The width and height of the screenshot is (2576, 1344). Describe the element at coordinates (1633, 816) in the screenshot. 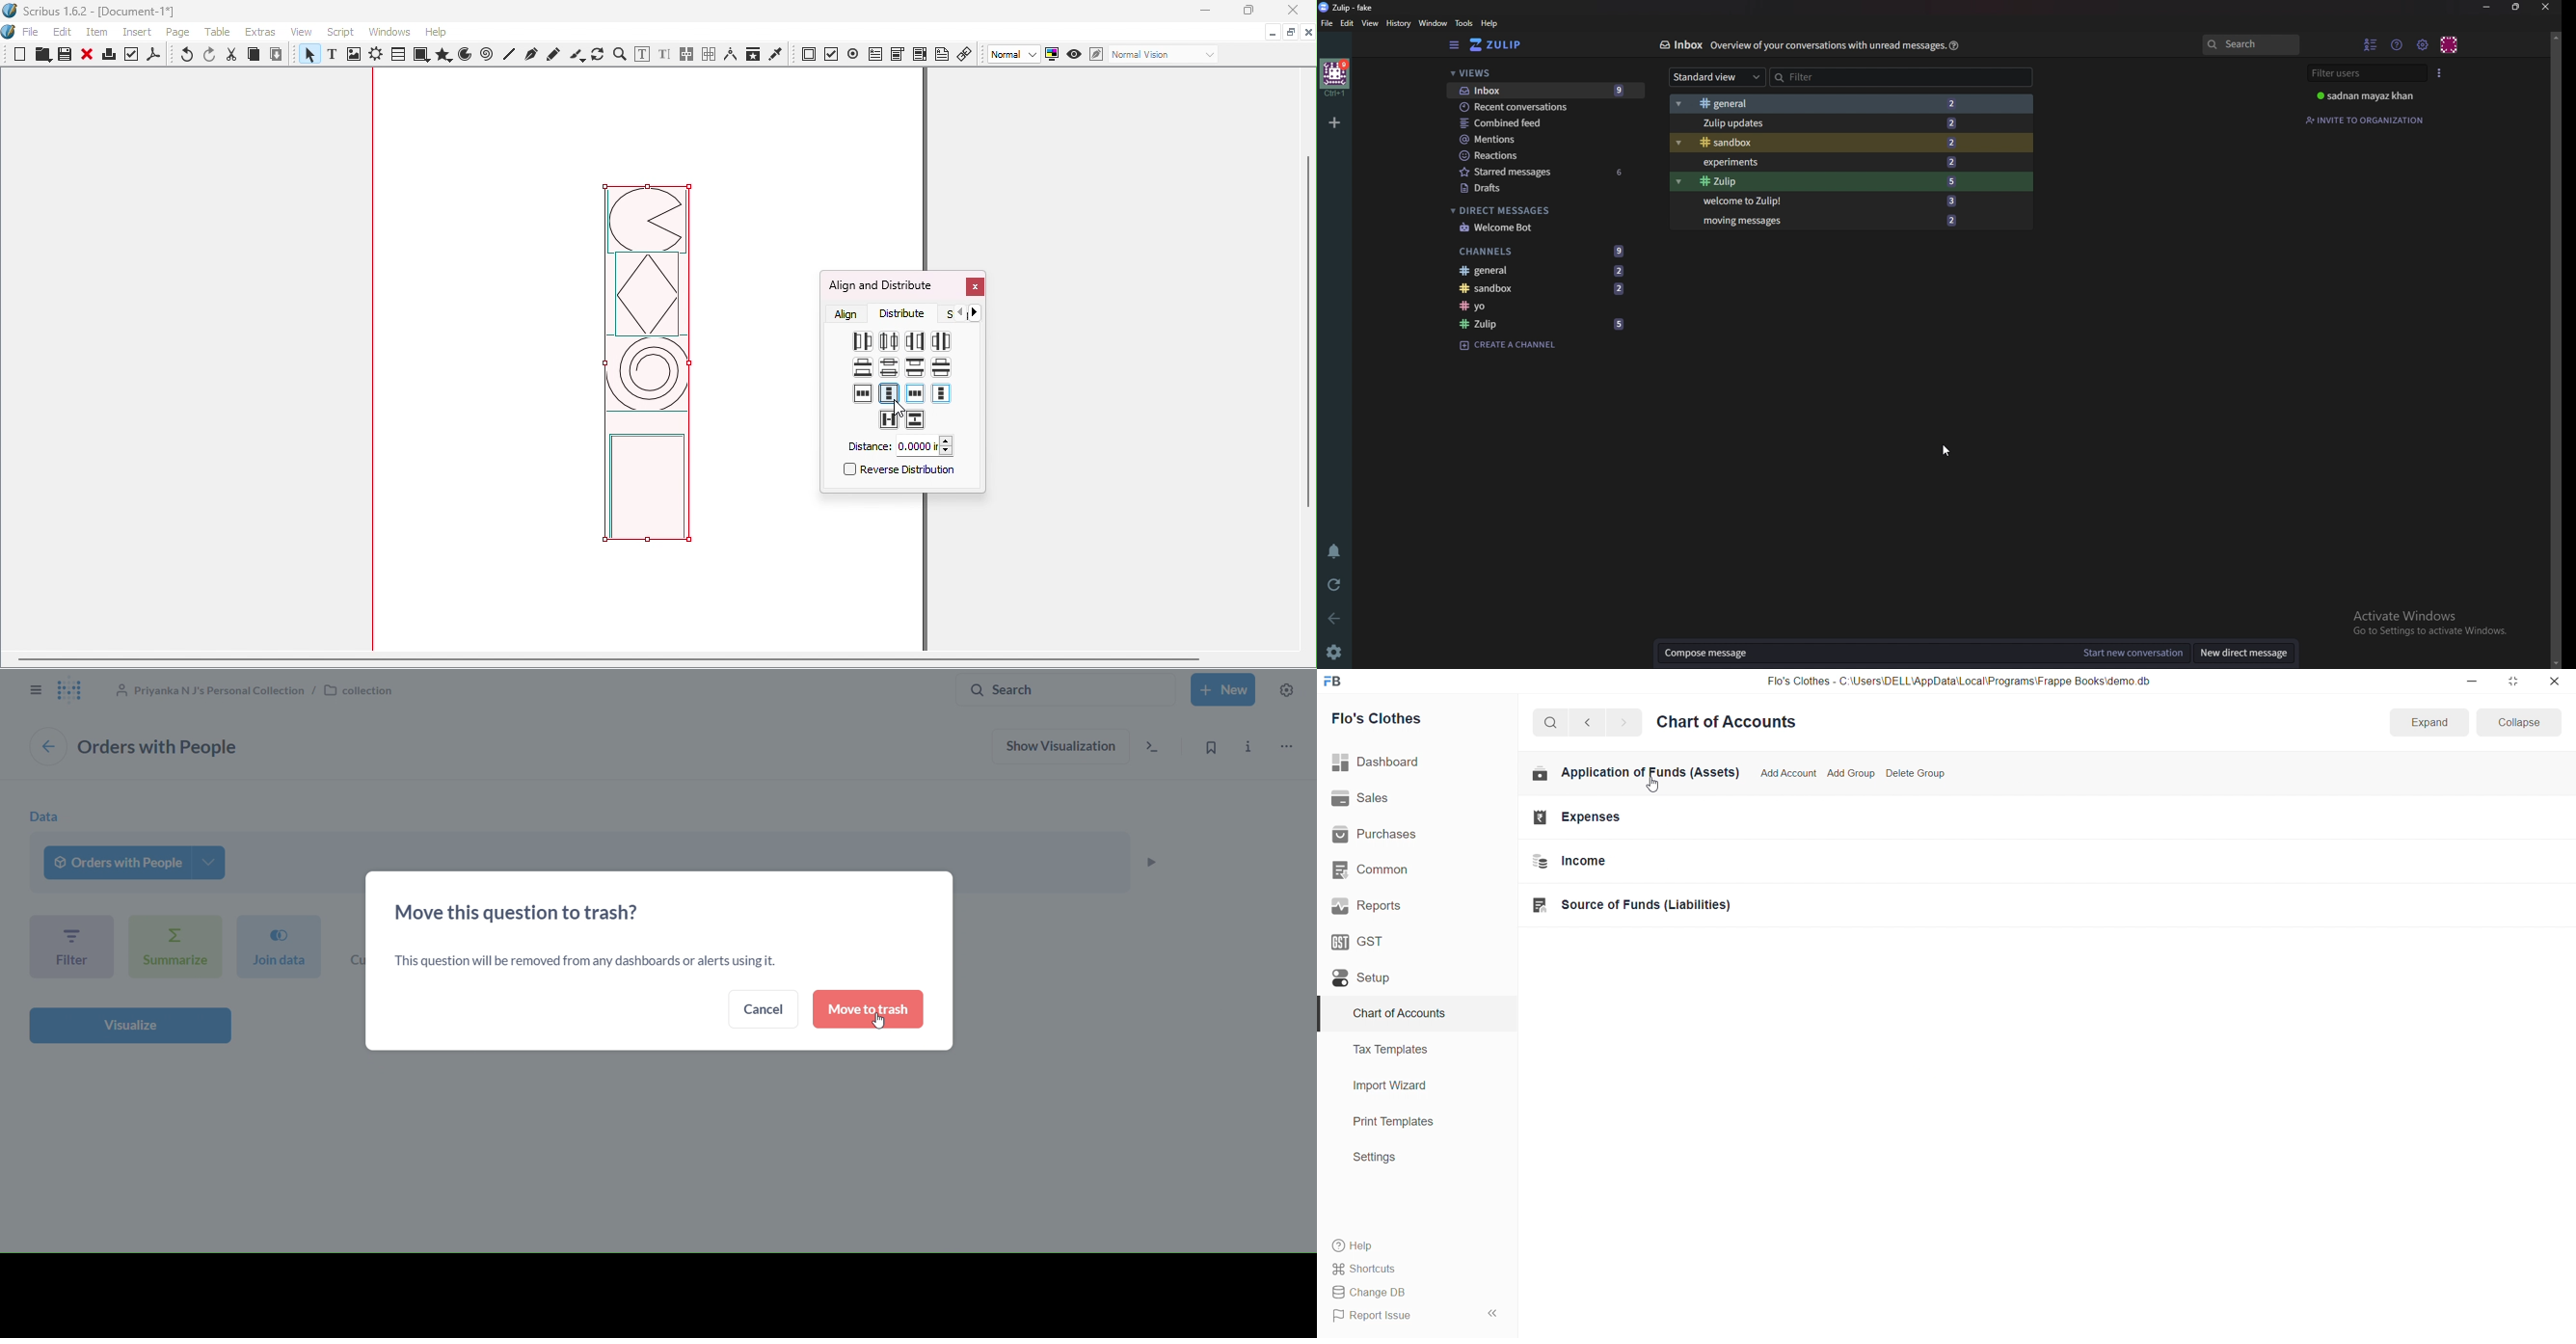

I see `Expenses` at that location.